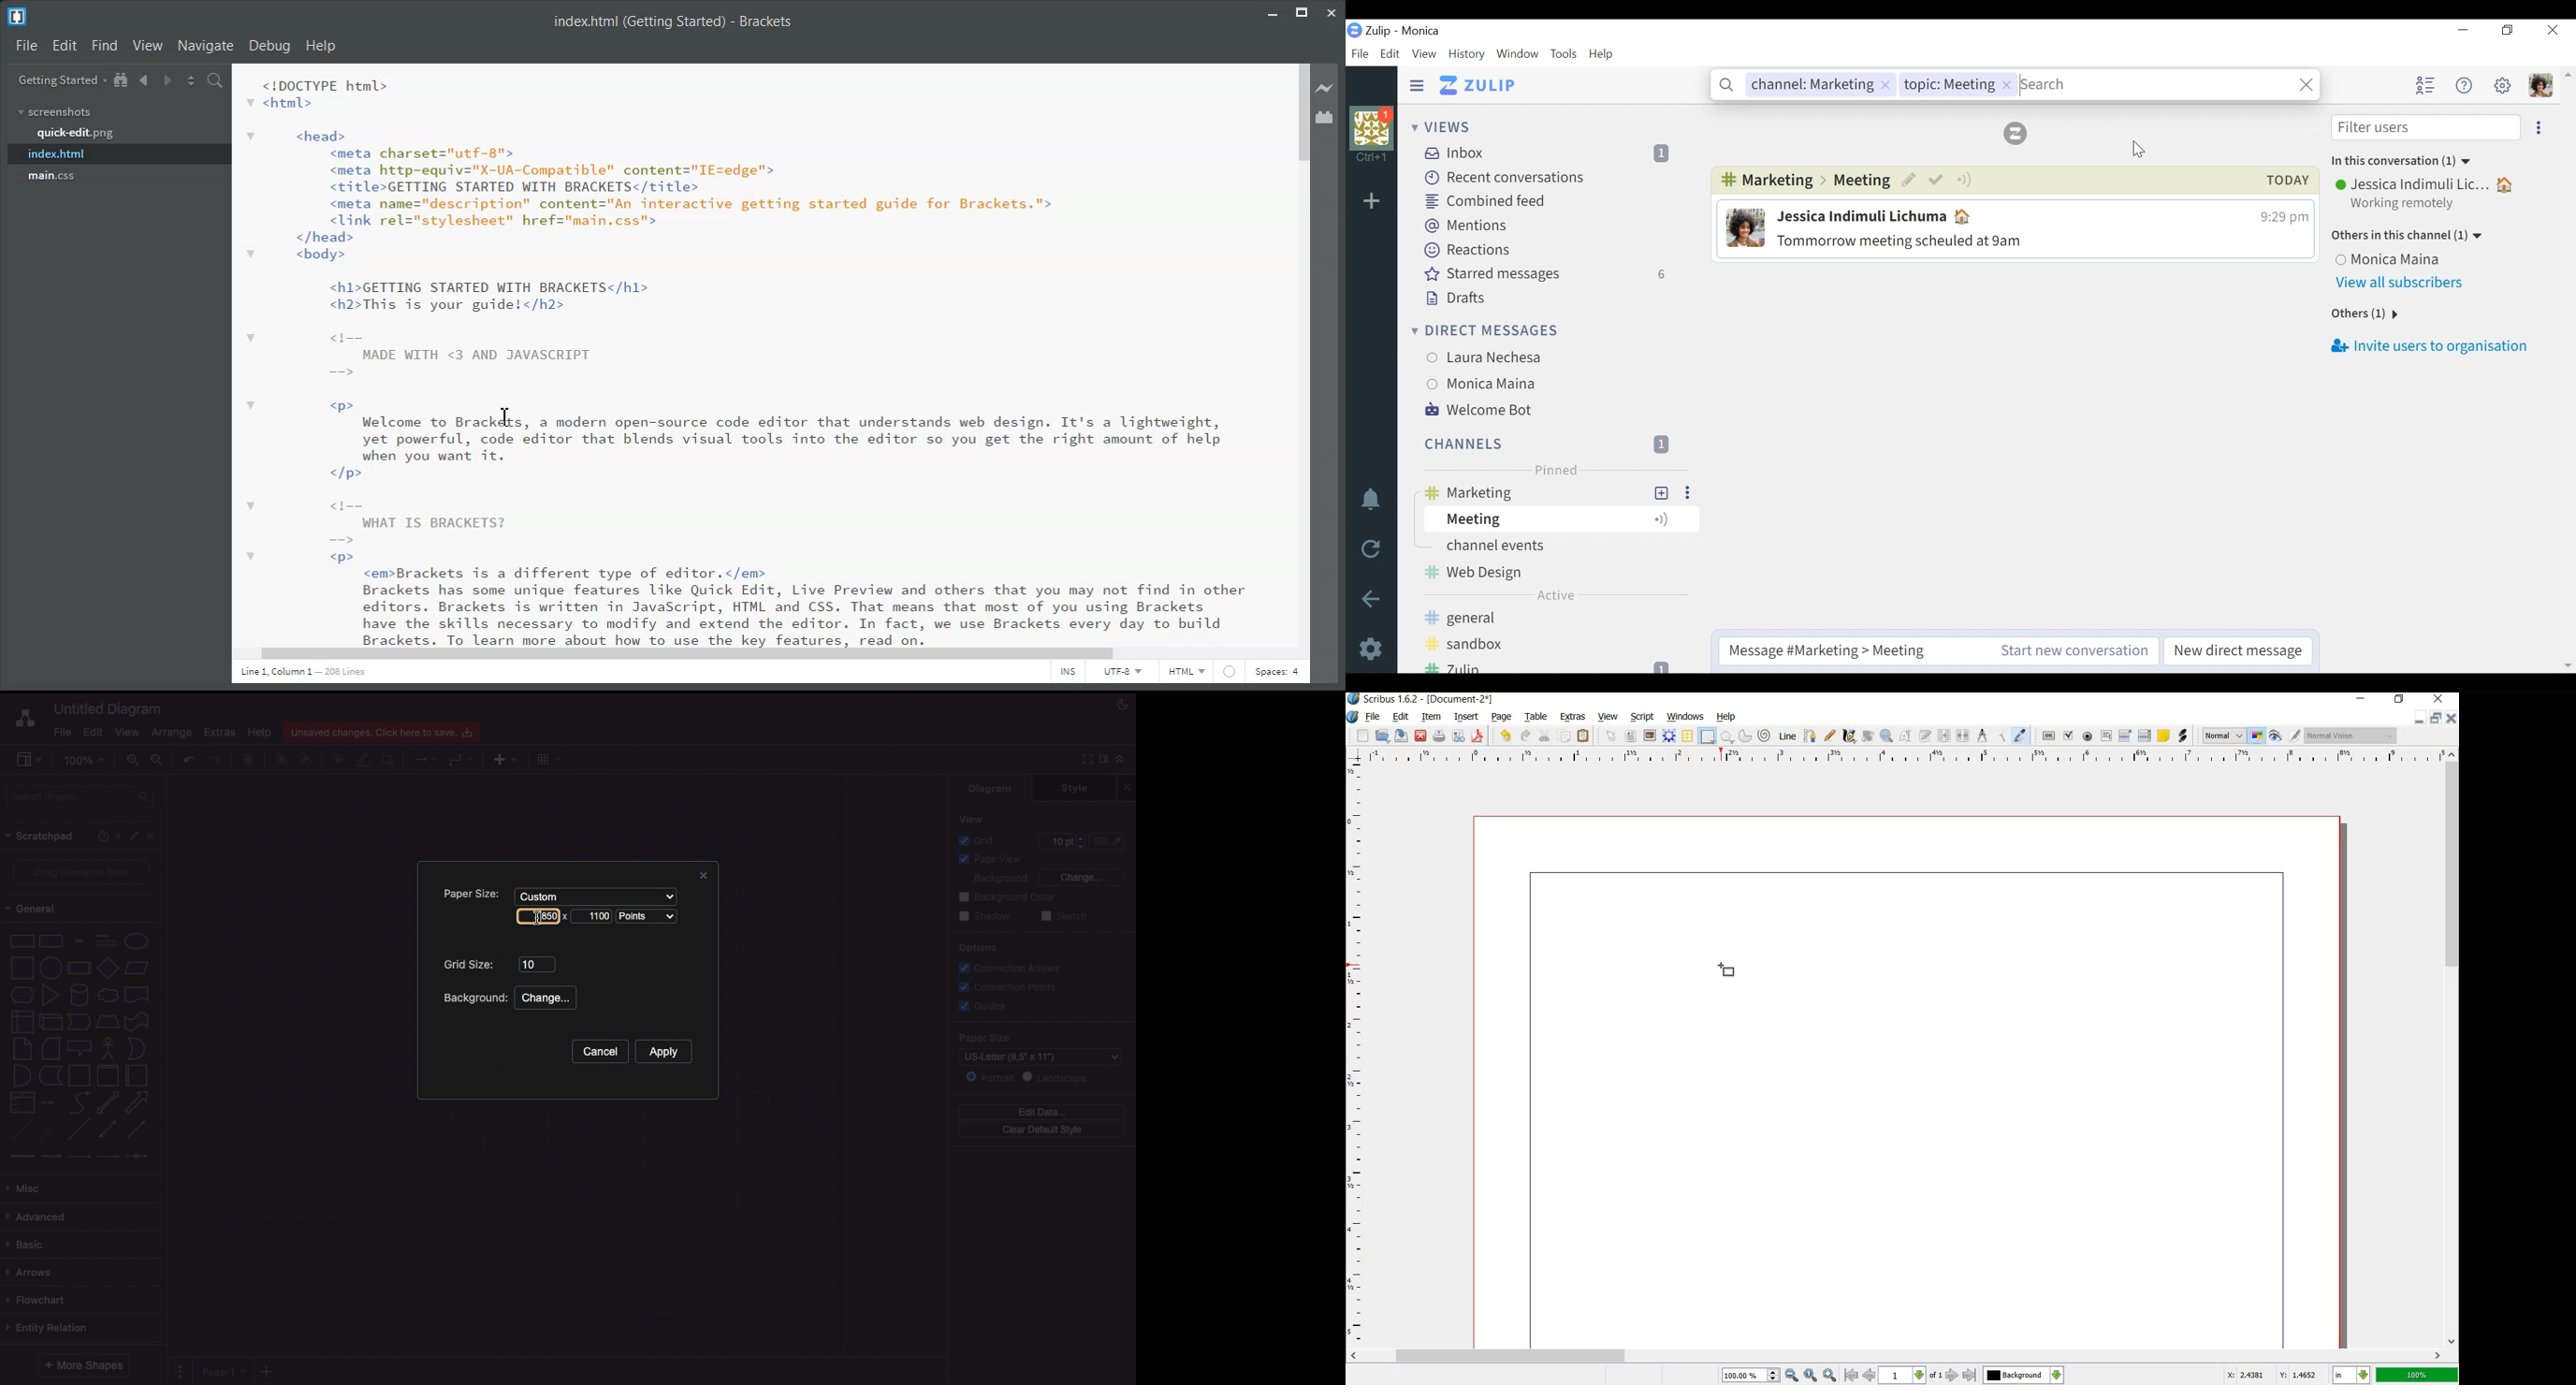 The width and height of the screenshot is (2576, 1400). I want to click on EDIT CONTENTS OF FRAME, so click(1906, 736).